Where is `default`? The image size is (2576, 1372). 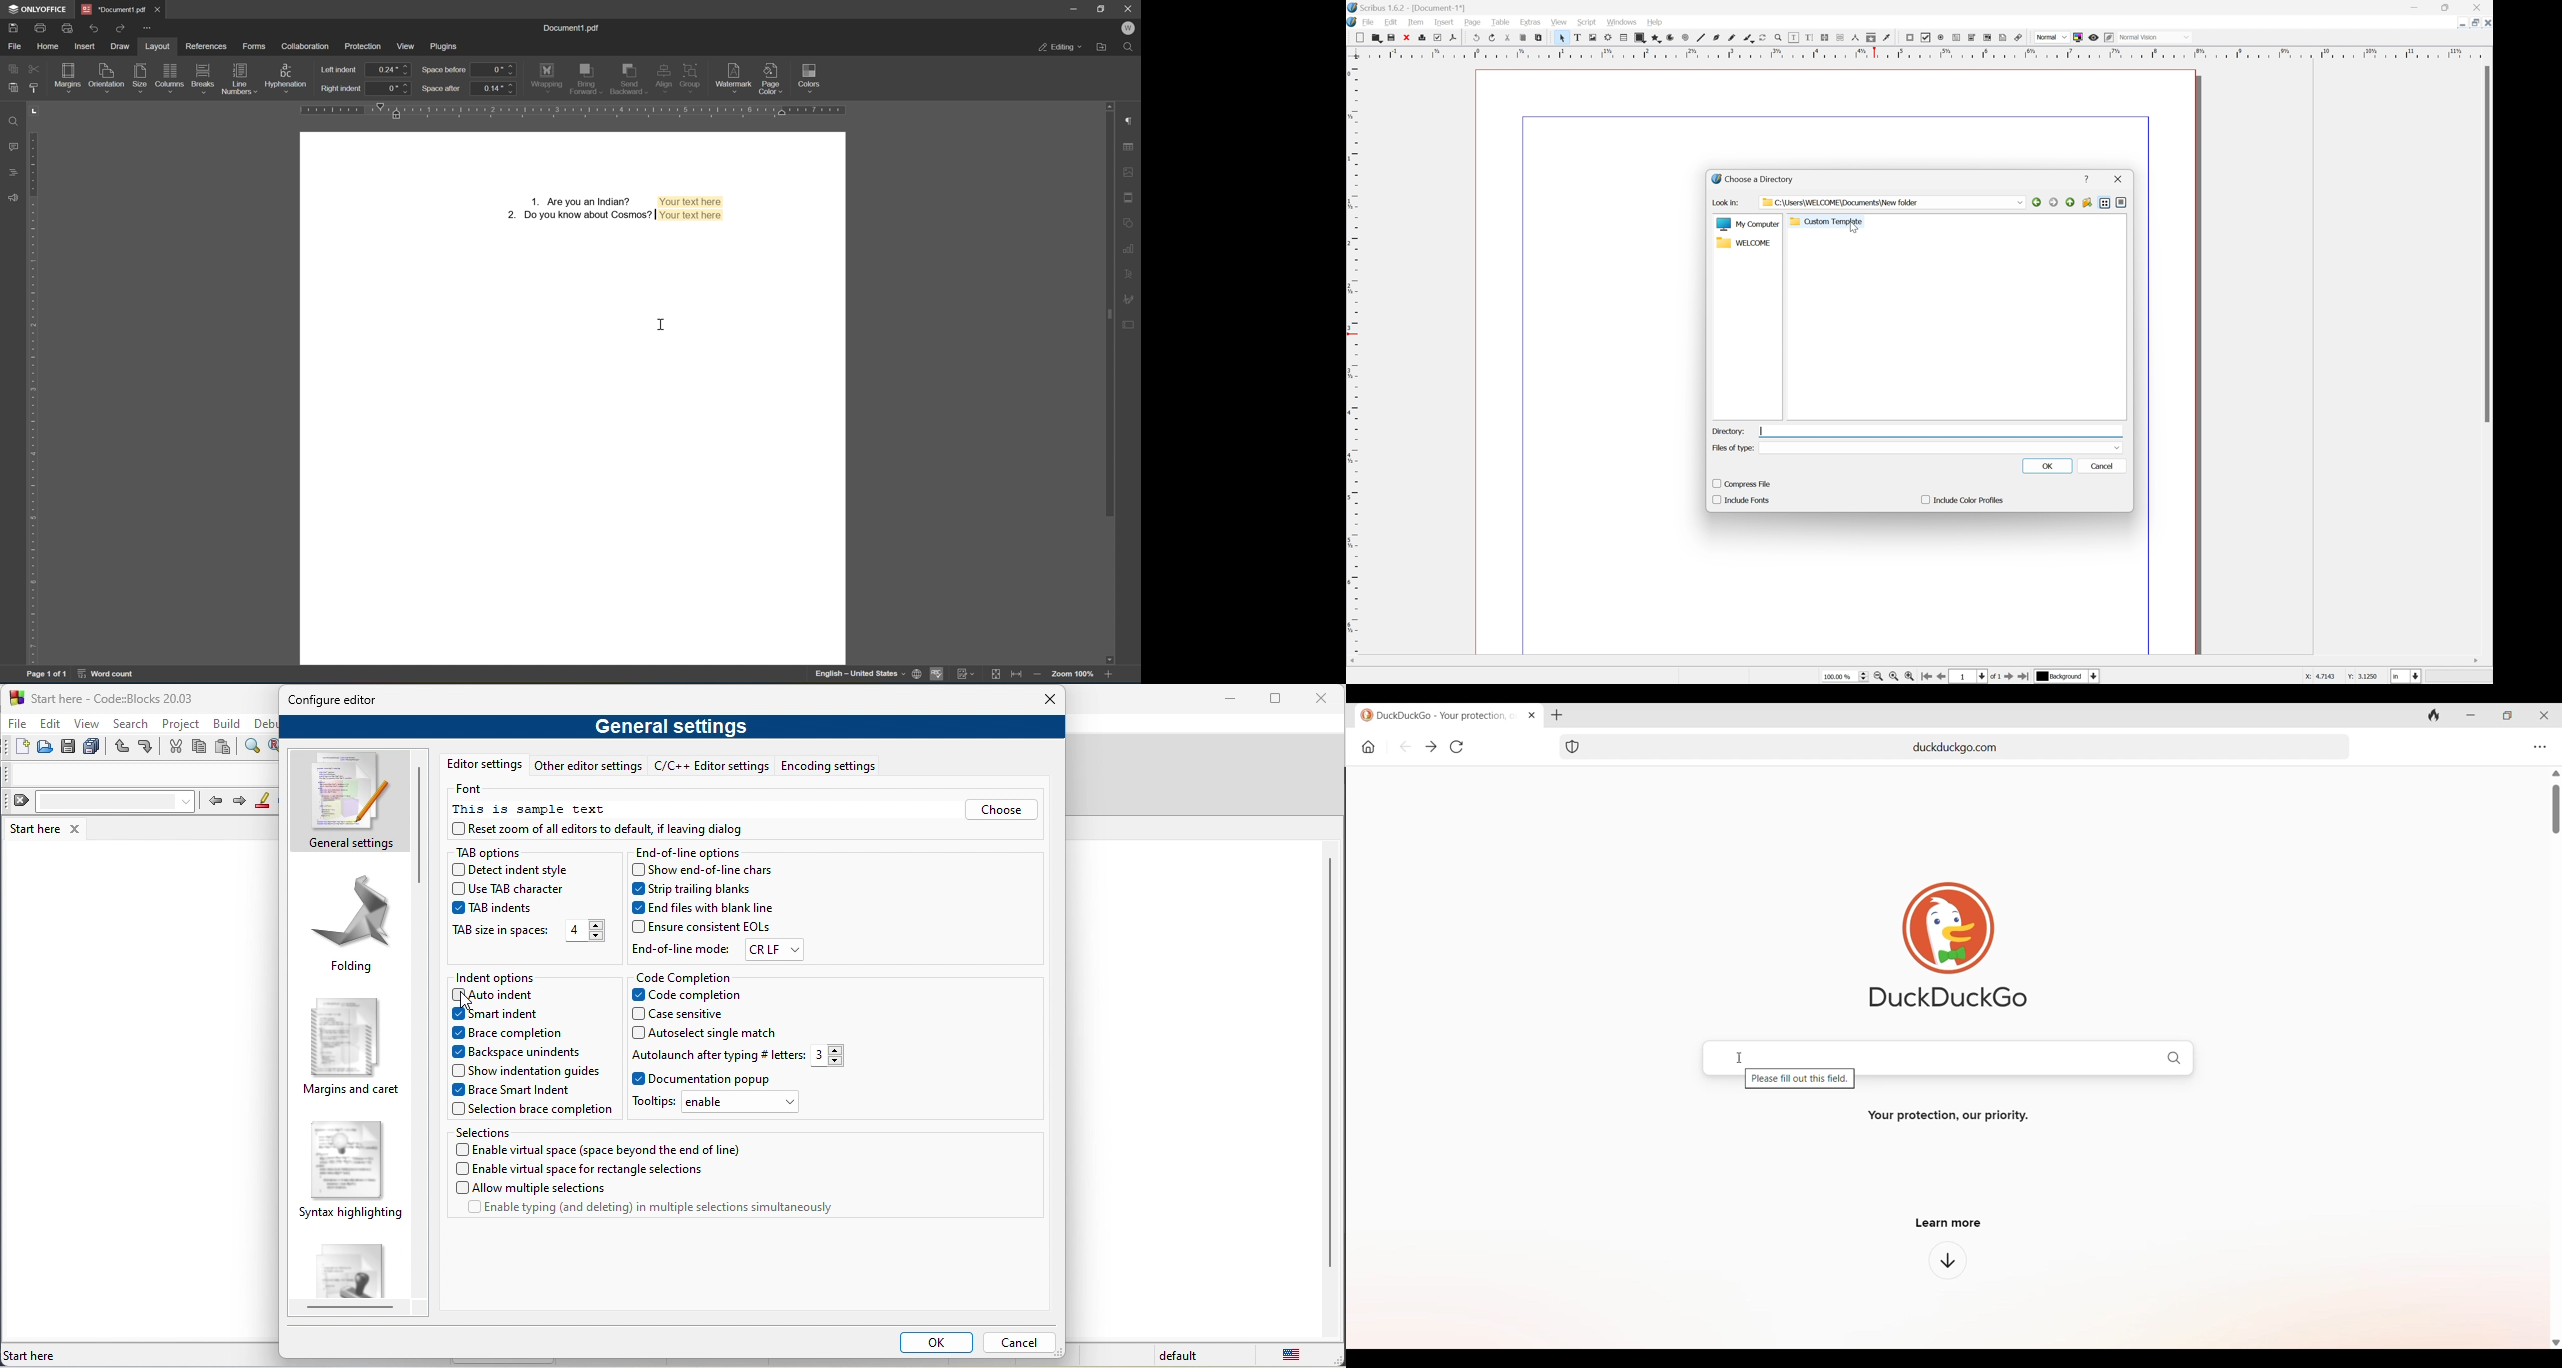 default is located at coordinates (1171, 1357).